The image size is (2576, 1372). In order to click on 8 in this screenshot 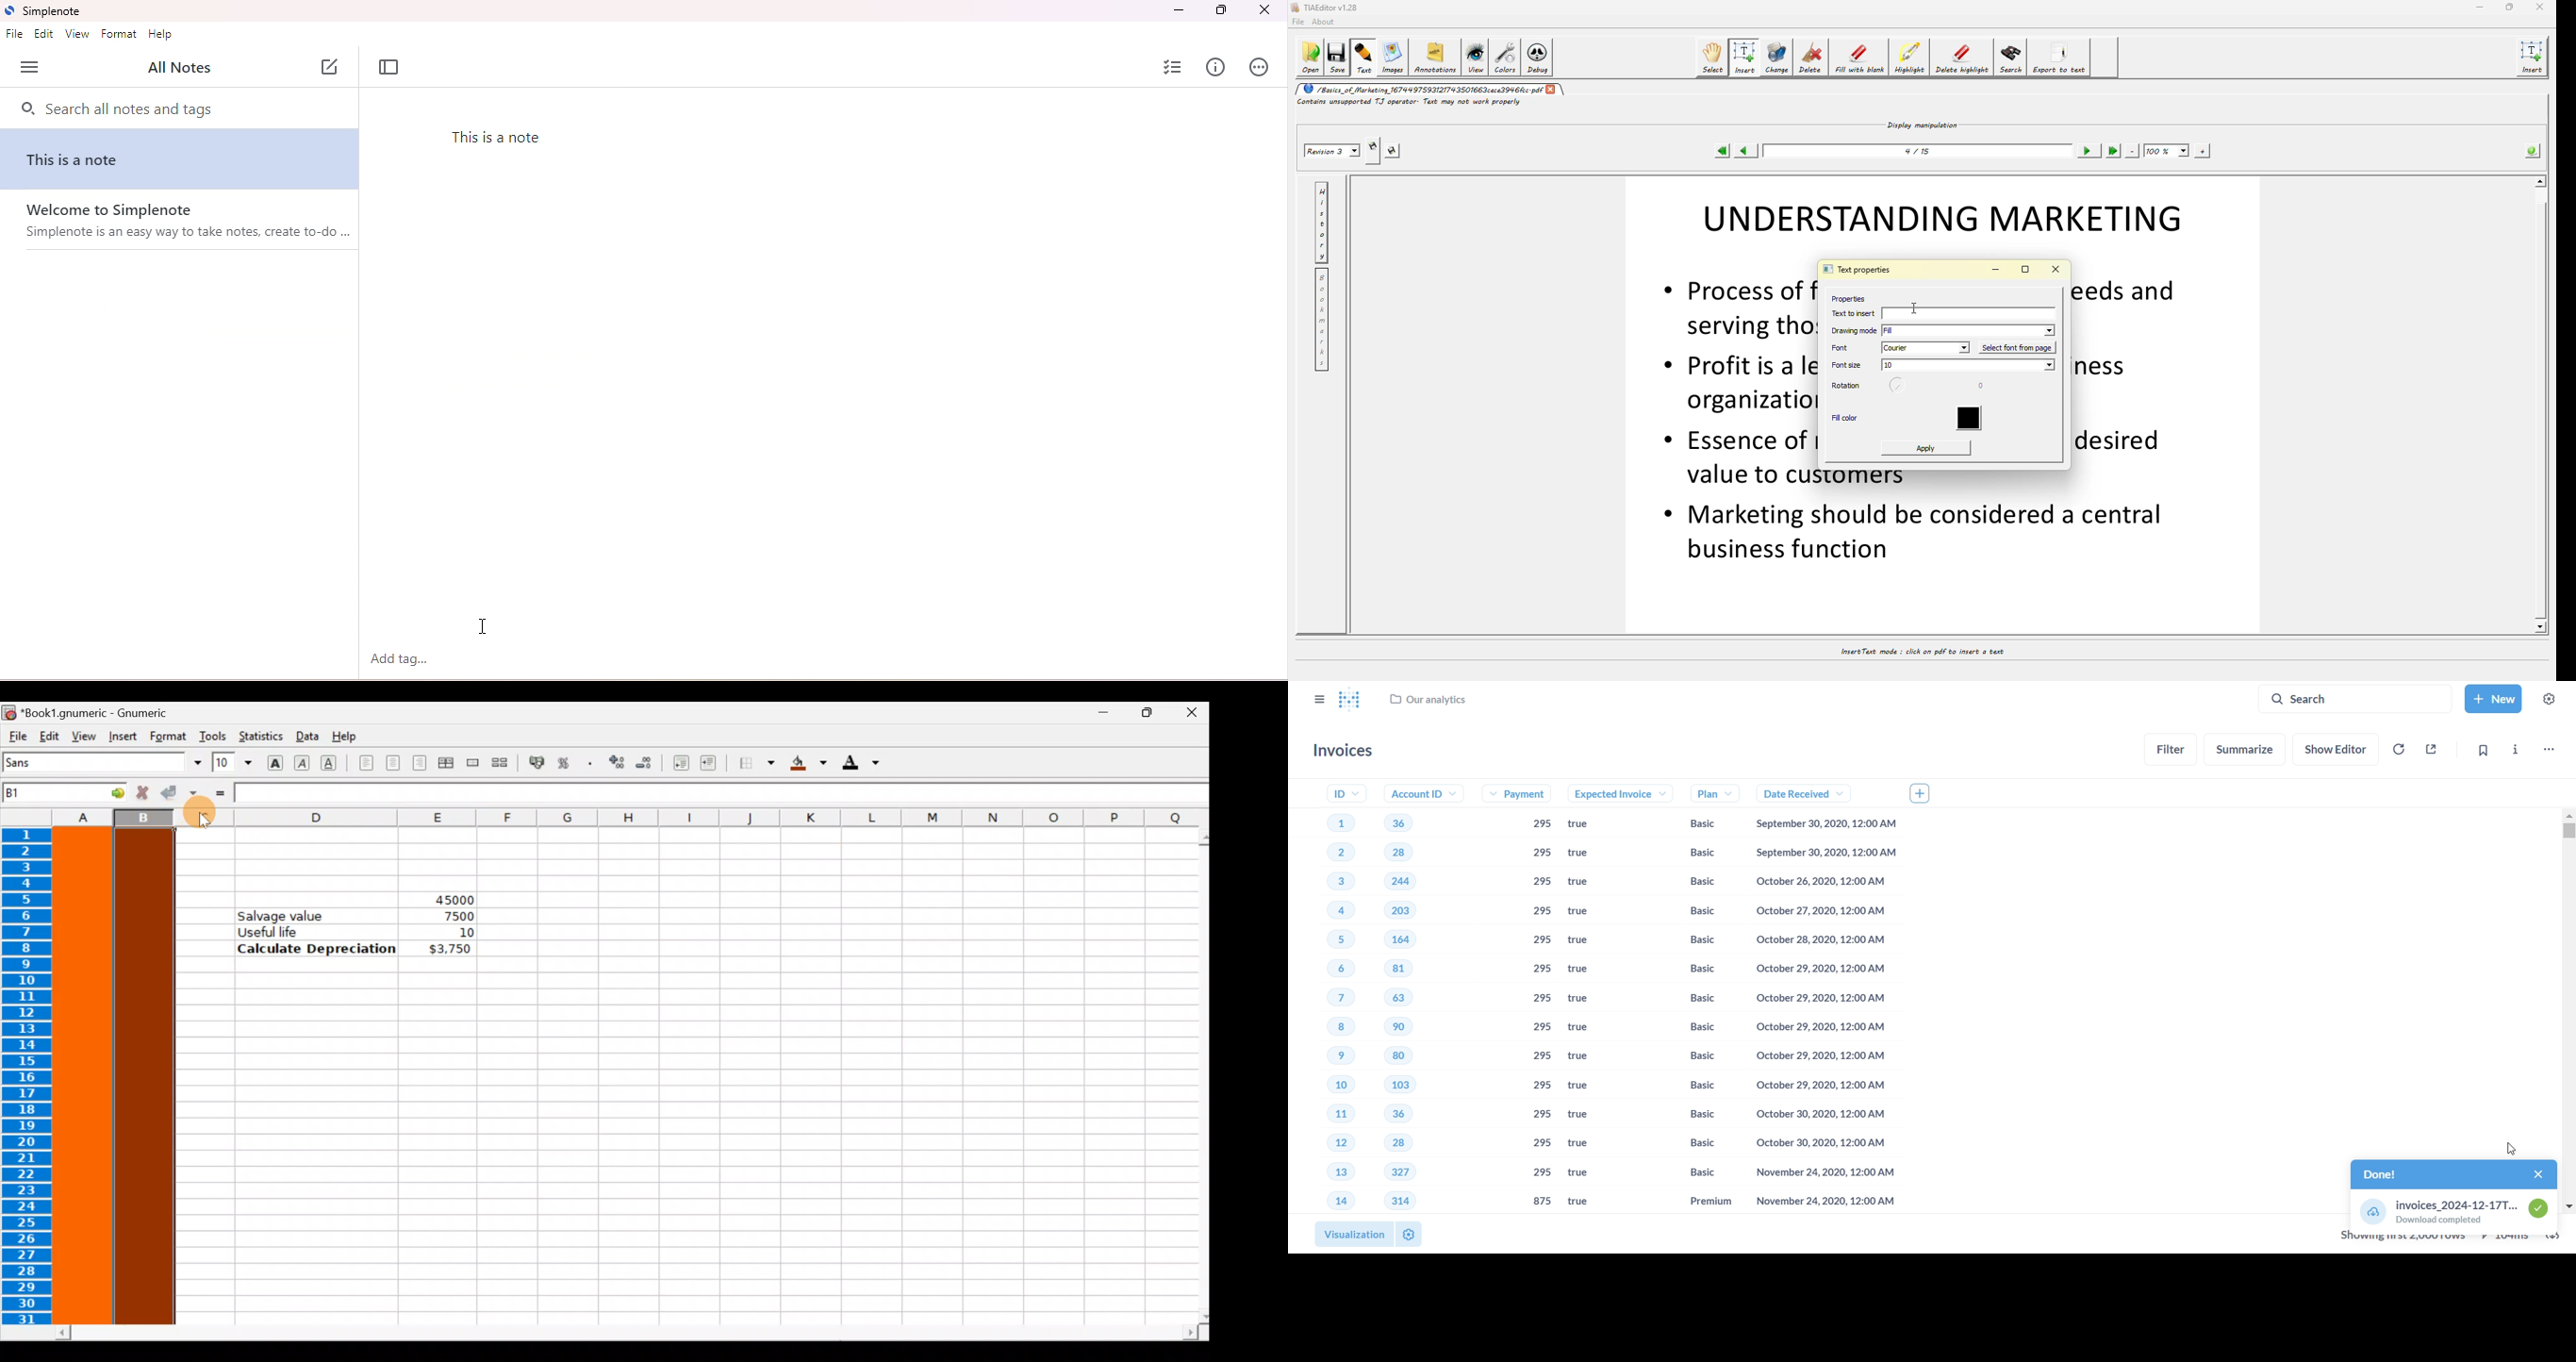, I will do `click(1322, 1028)`.